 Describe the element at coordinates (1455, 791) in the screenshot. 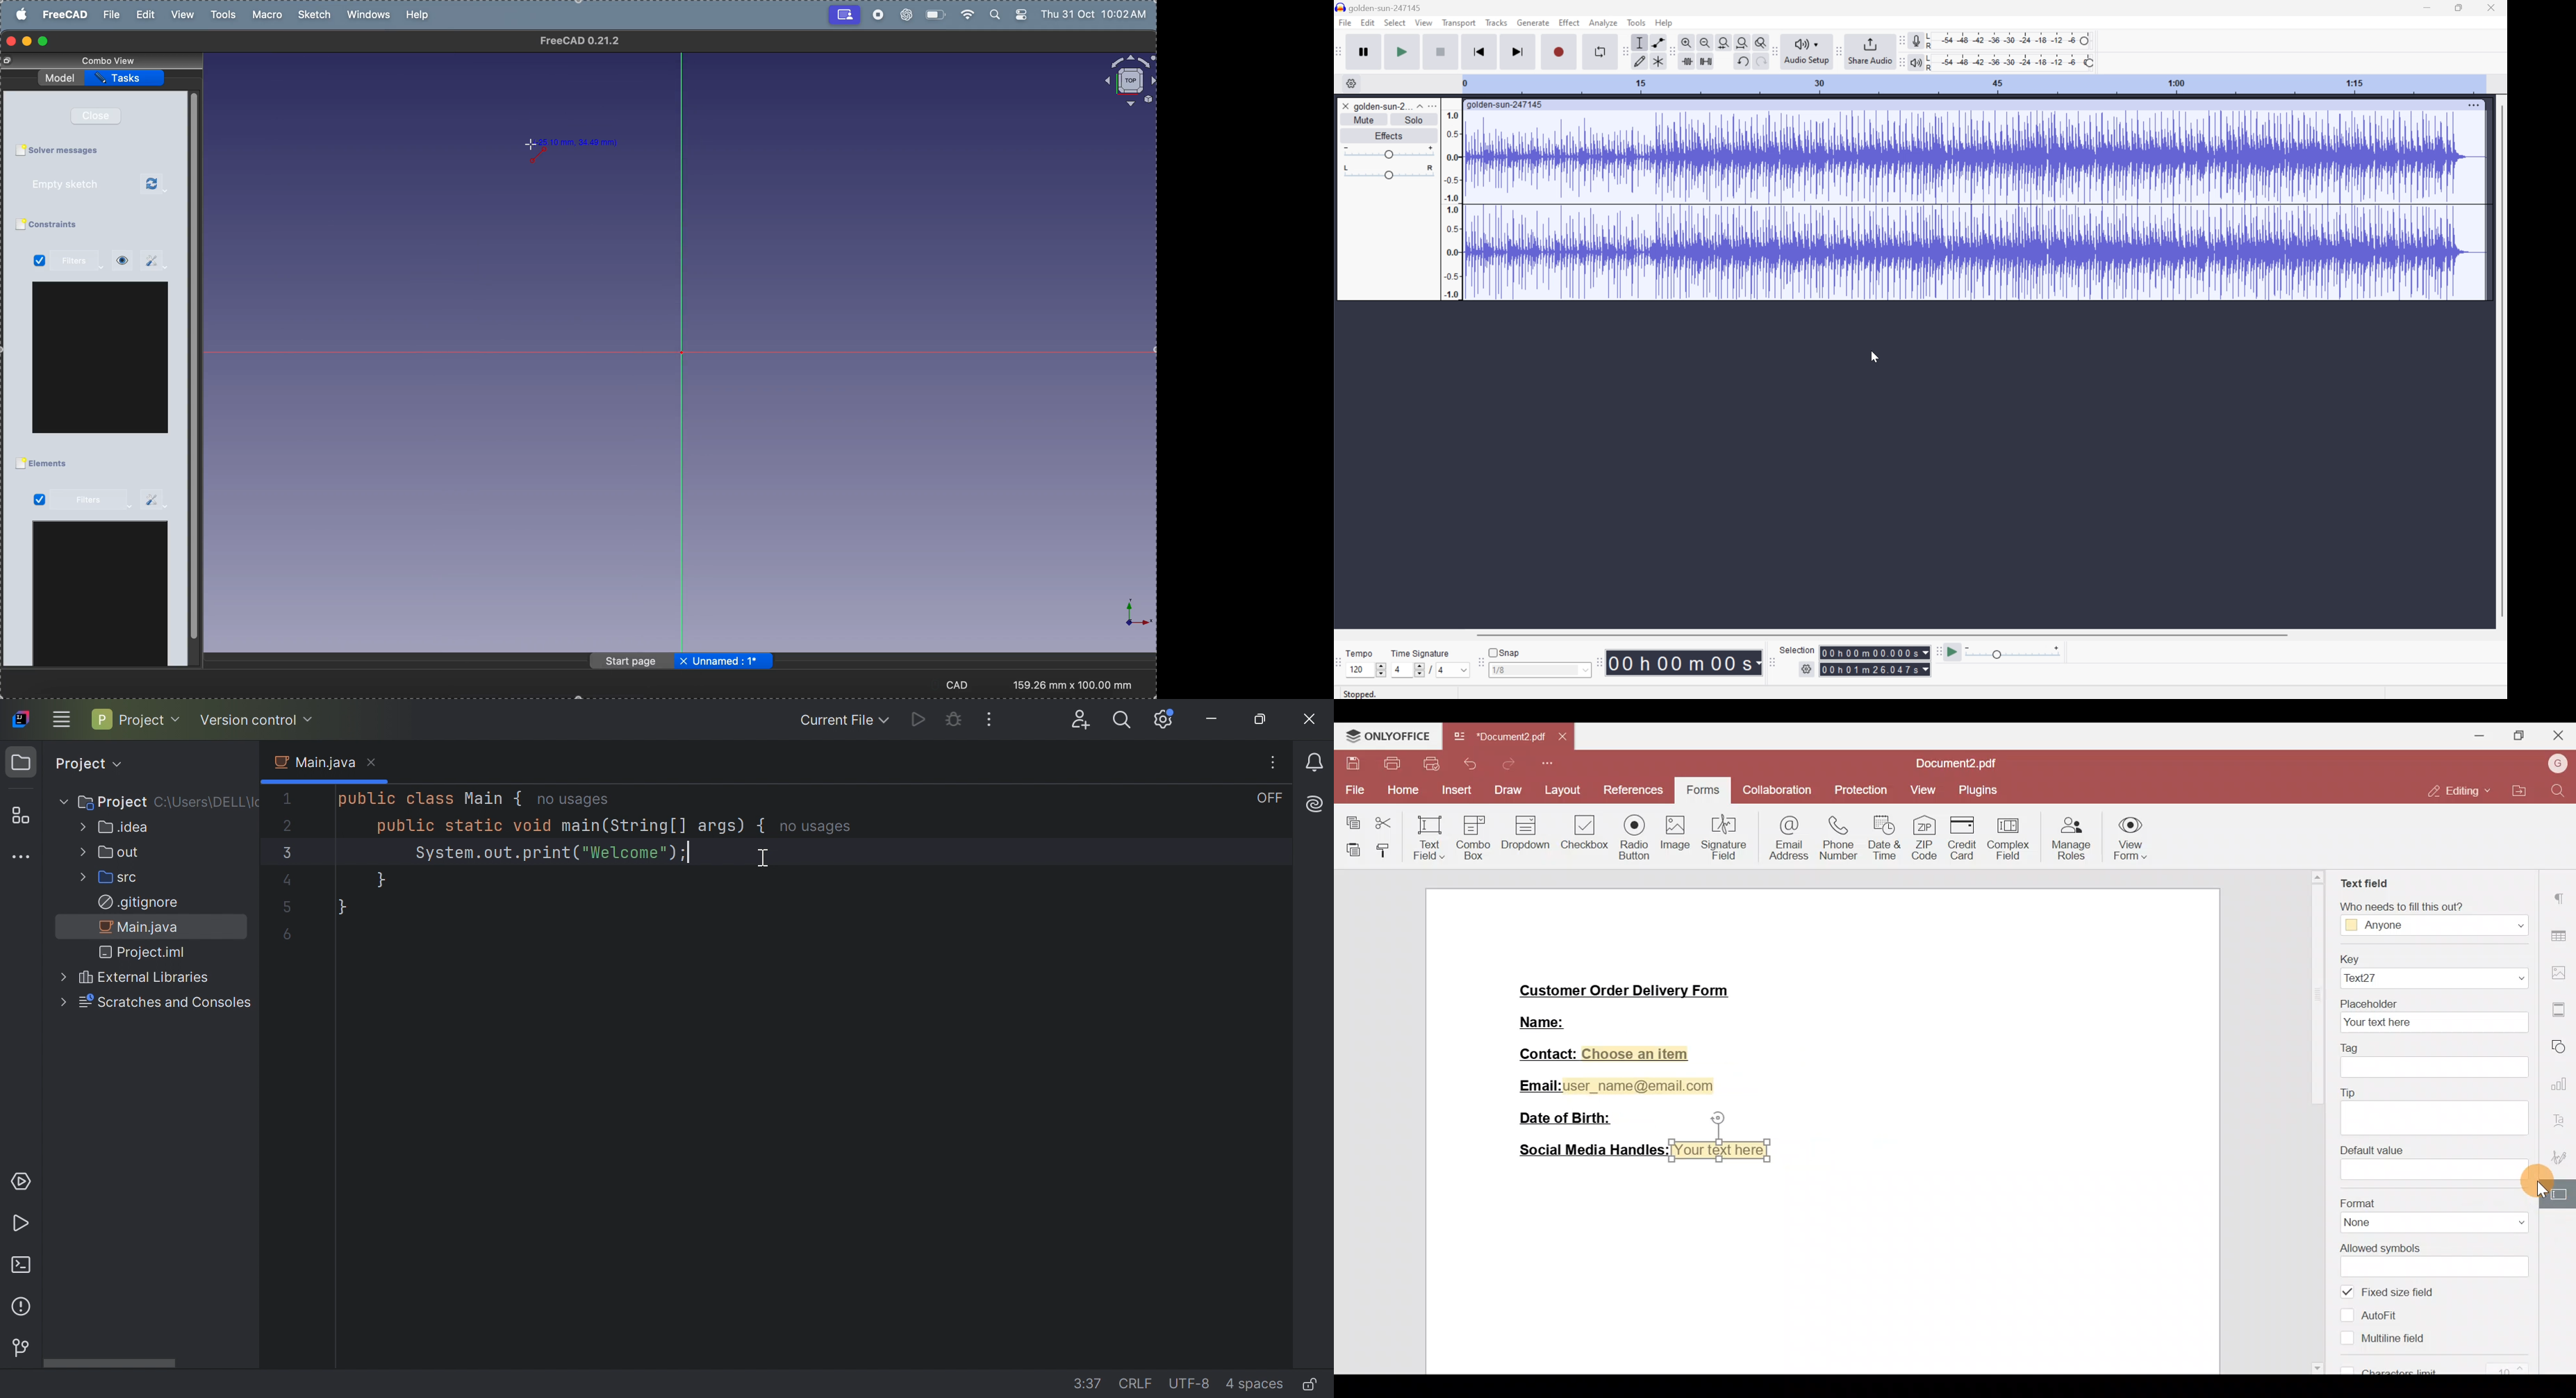

I see `Insert` at that location.